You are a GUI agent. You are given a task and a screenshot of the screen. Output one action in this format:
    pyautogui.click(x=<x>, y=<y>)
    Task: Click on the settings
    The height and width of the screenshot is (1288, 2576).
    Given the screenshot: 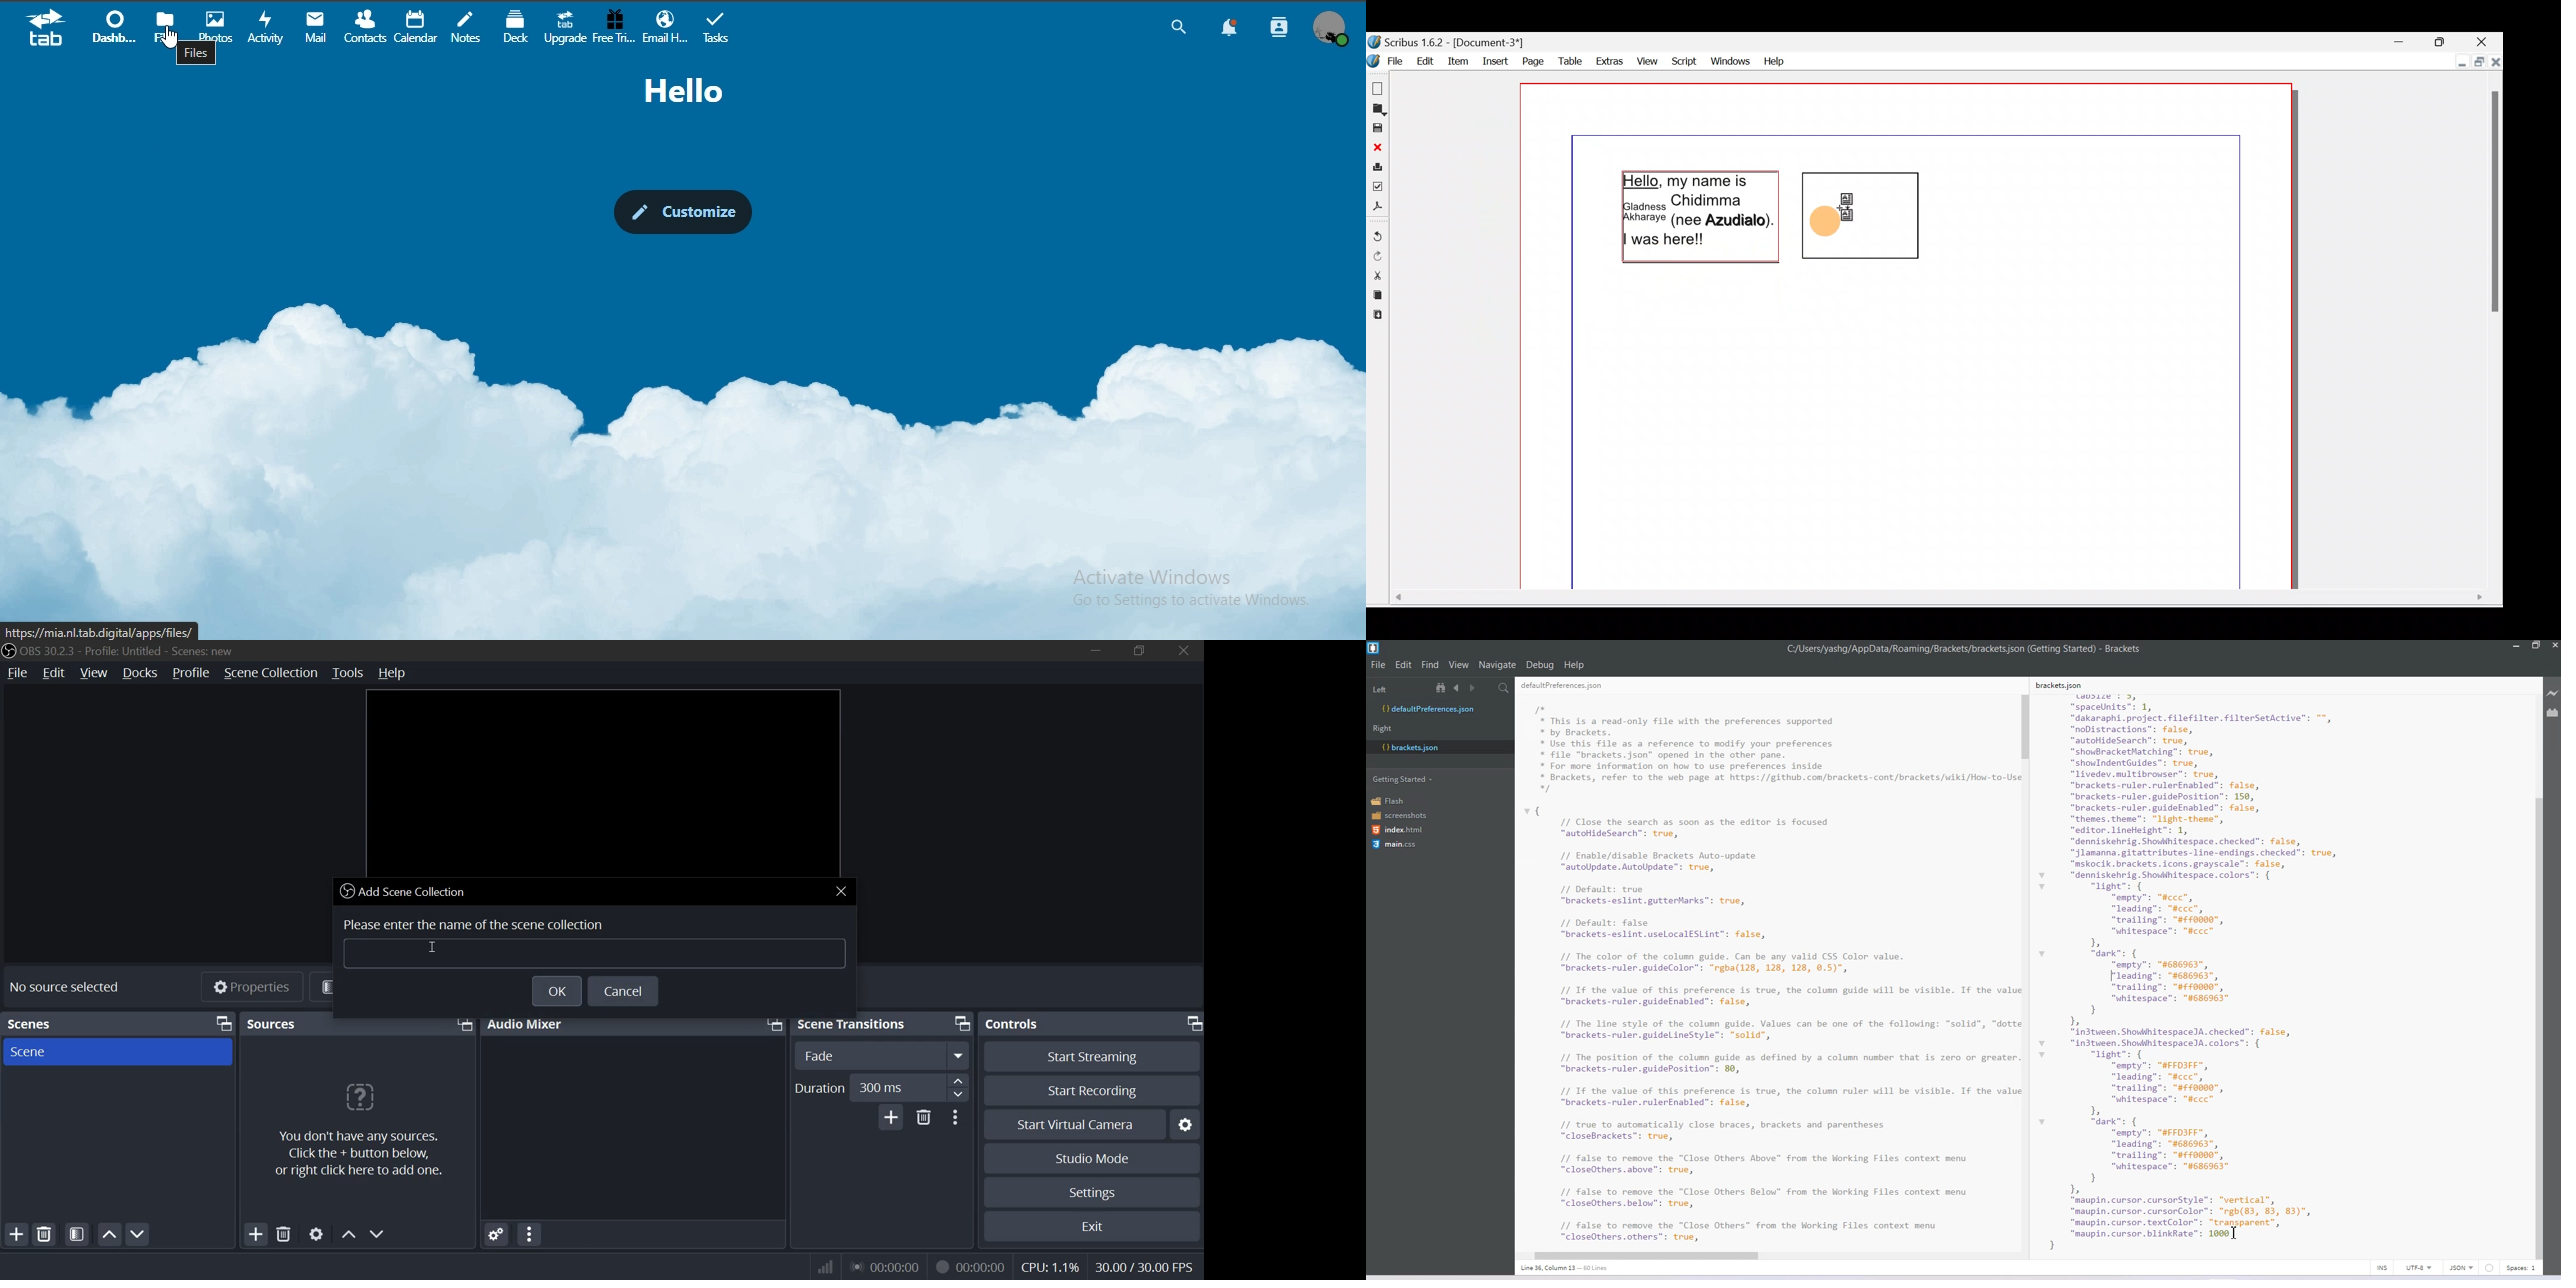 What is the action you would take?
    pyautogui.click(x=1095, y=1191)
    